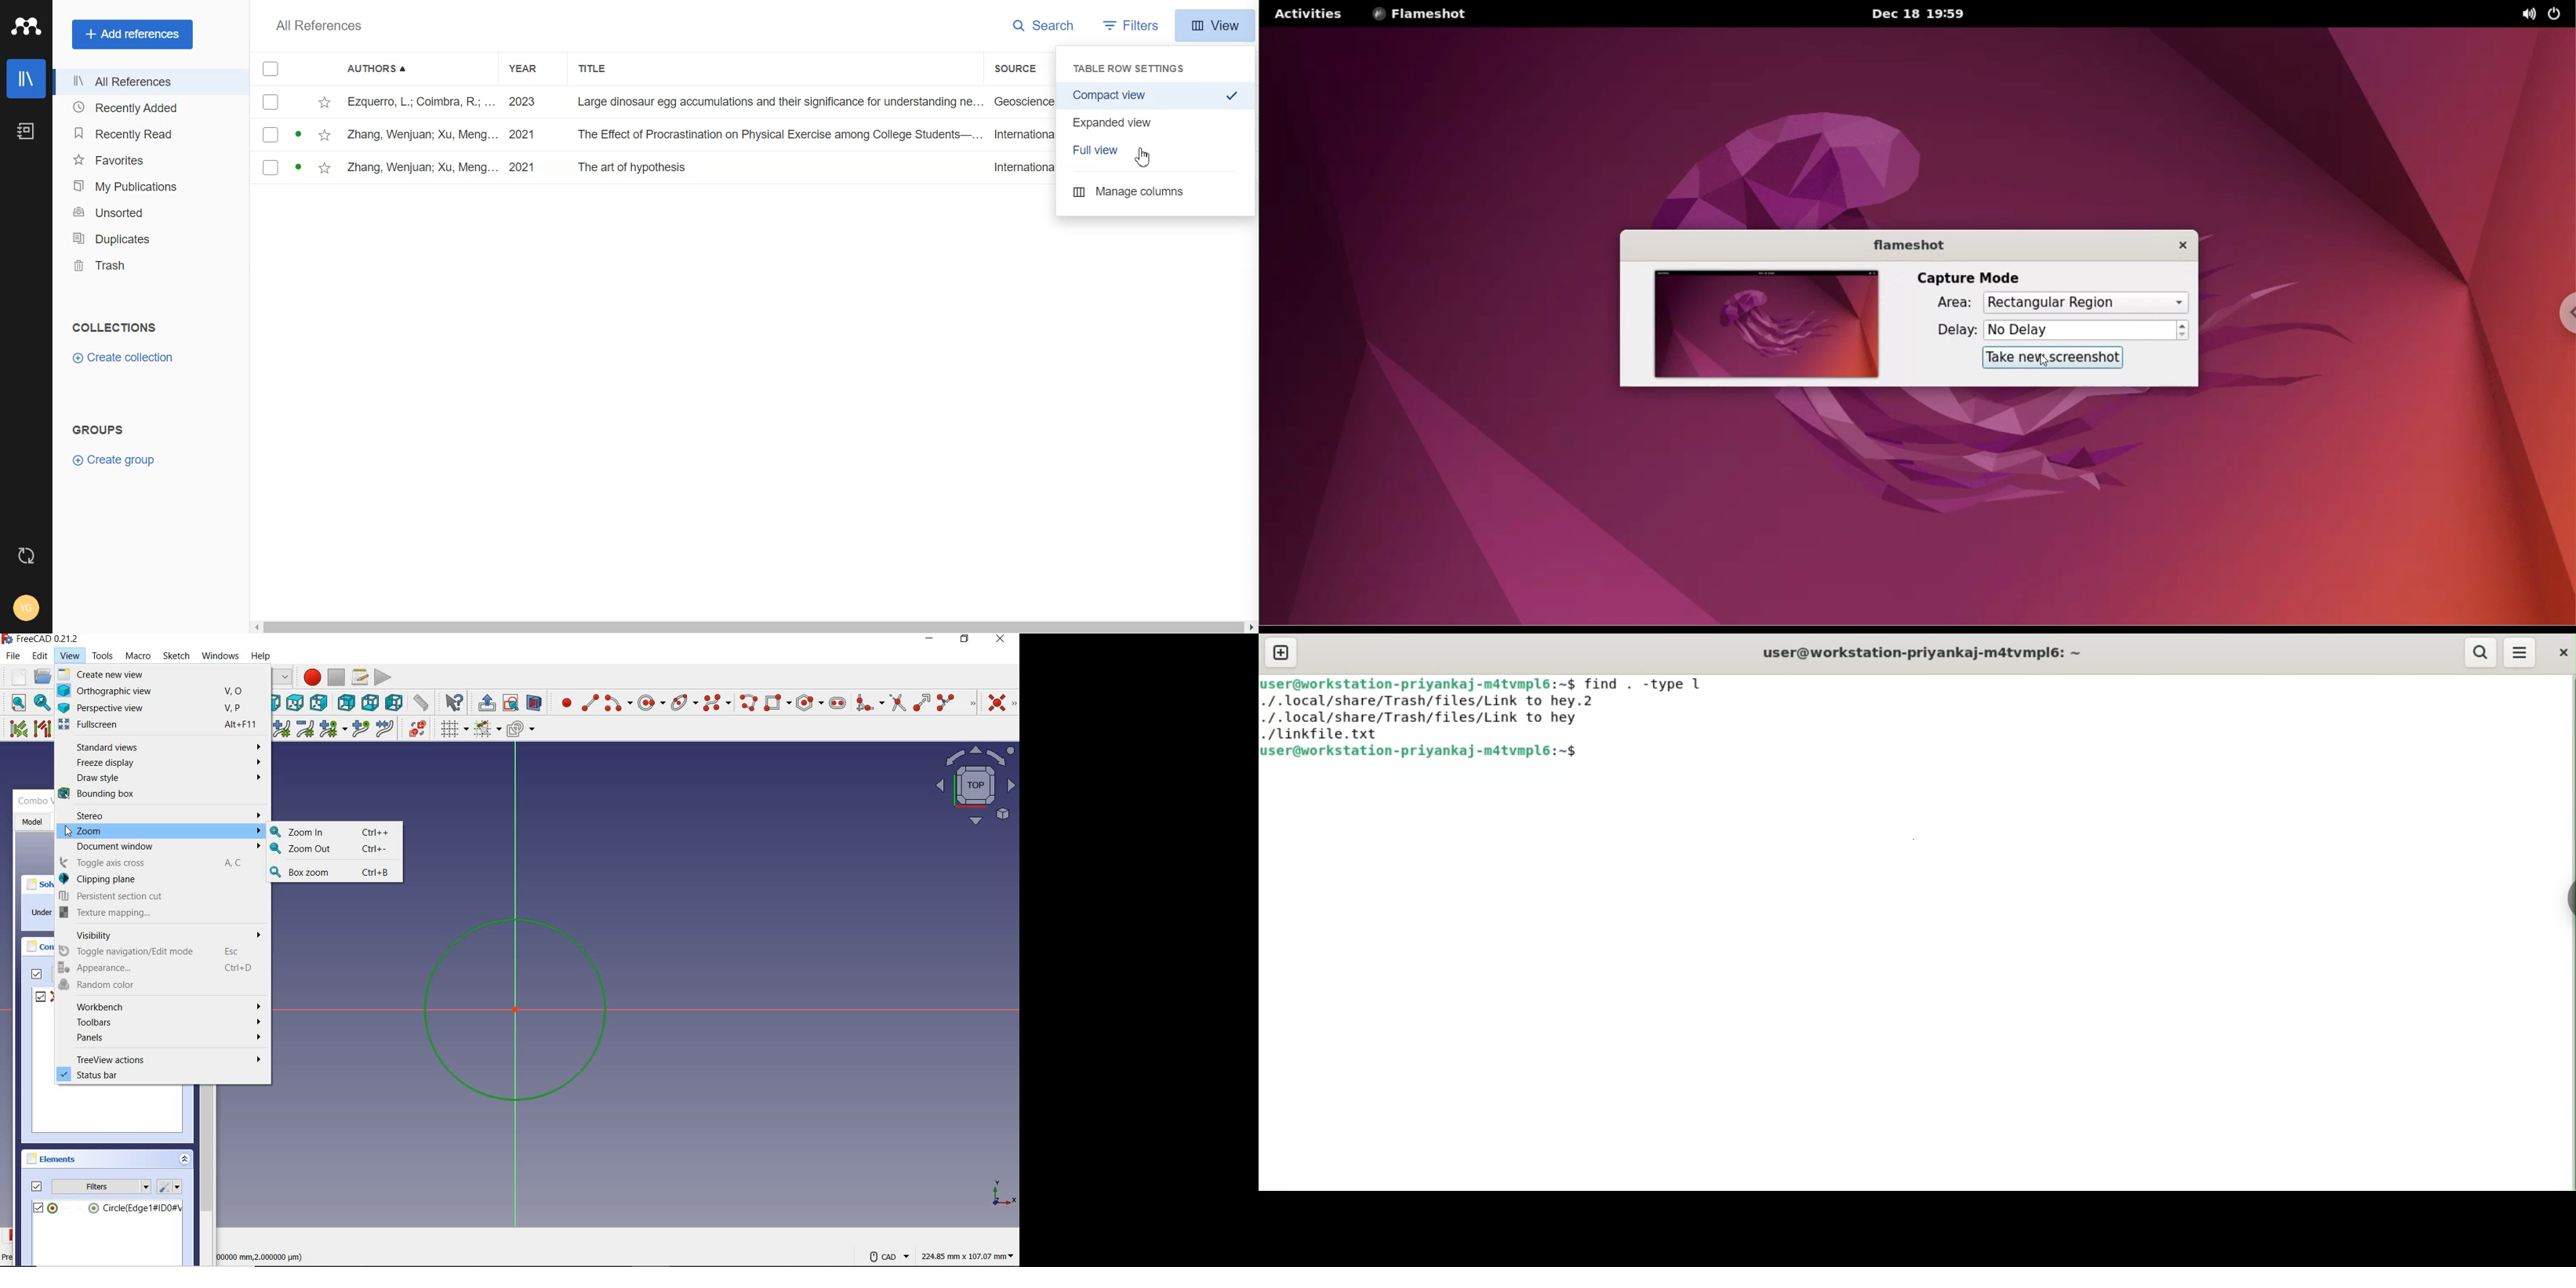 This screenshot has height=1288, width=2576. Describe the element at coordinates (970, 786) in the screenshot. I see `map` at that location.